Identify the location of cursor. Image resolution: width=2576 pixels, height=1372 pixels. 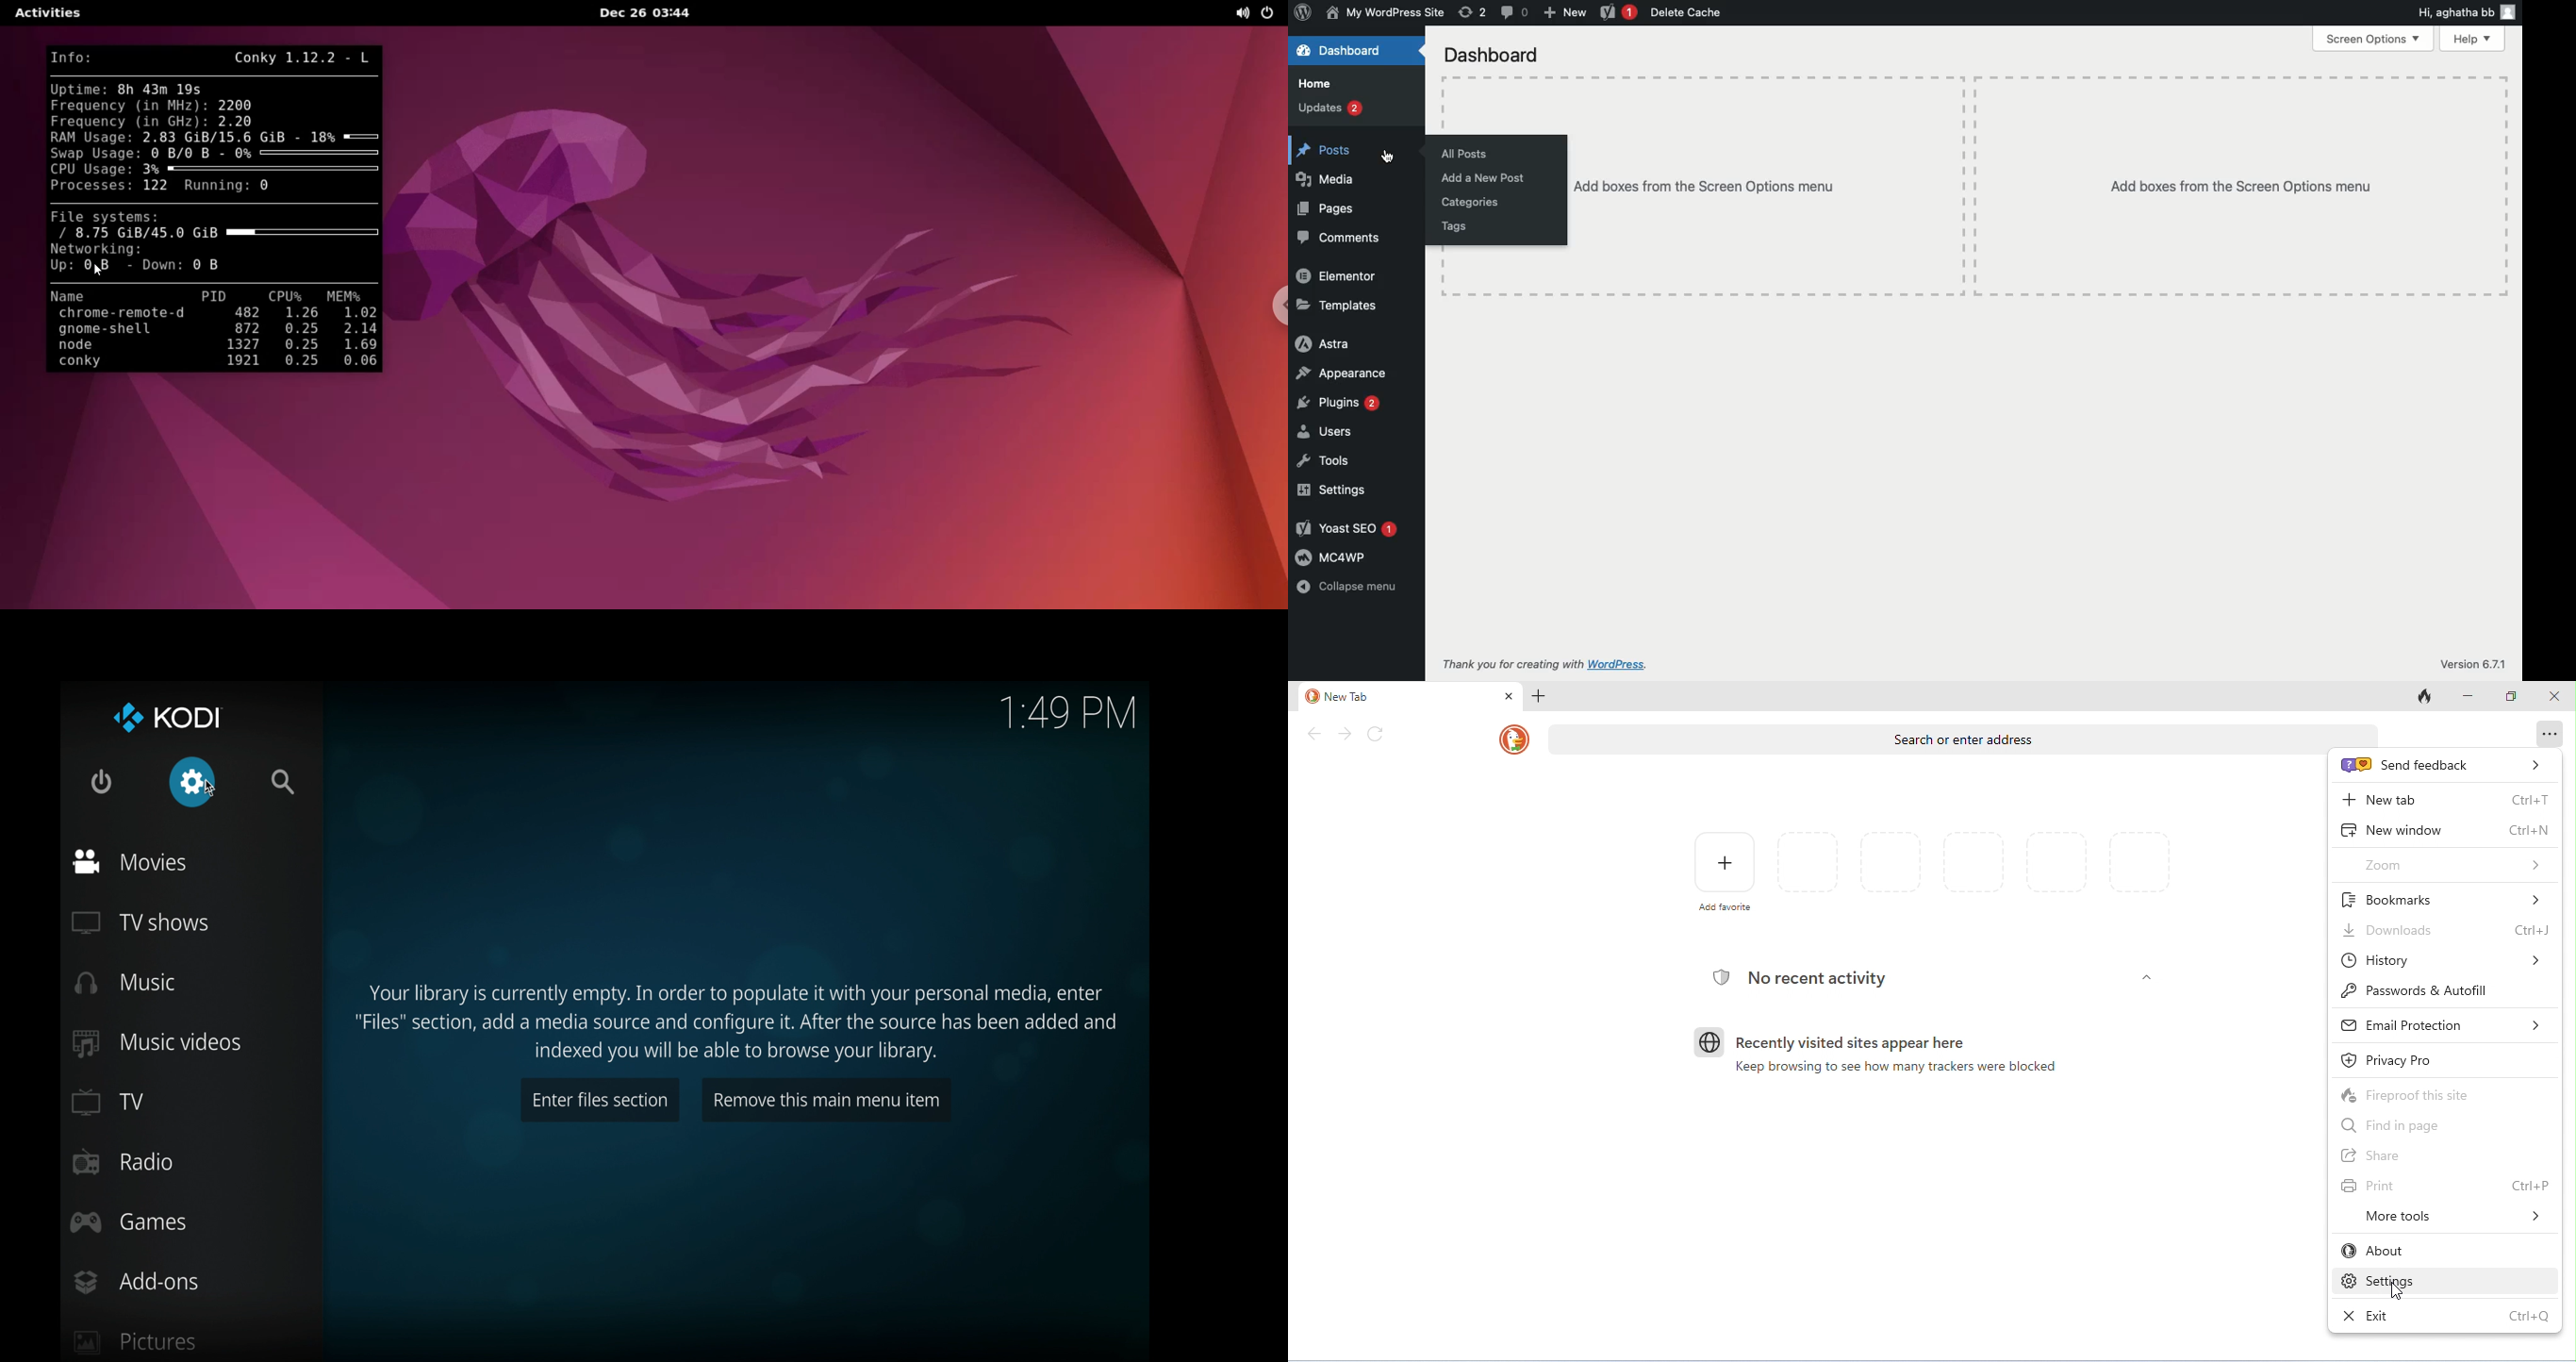
(211, 788).